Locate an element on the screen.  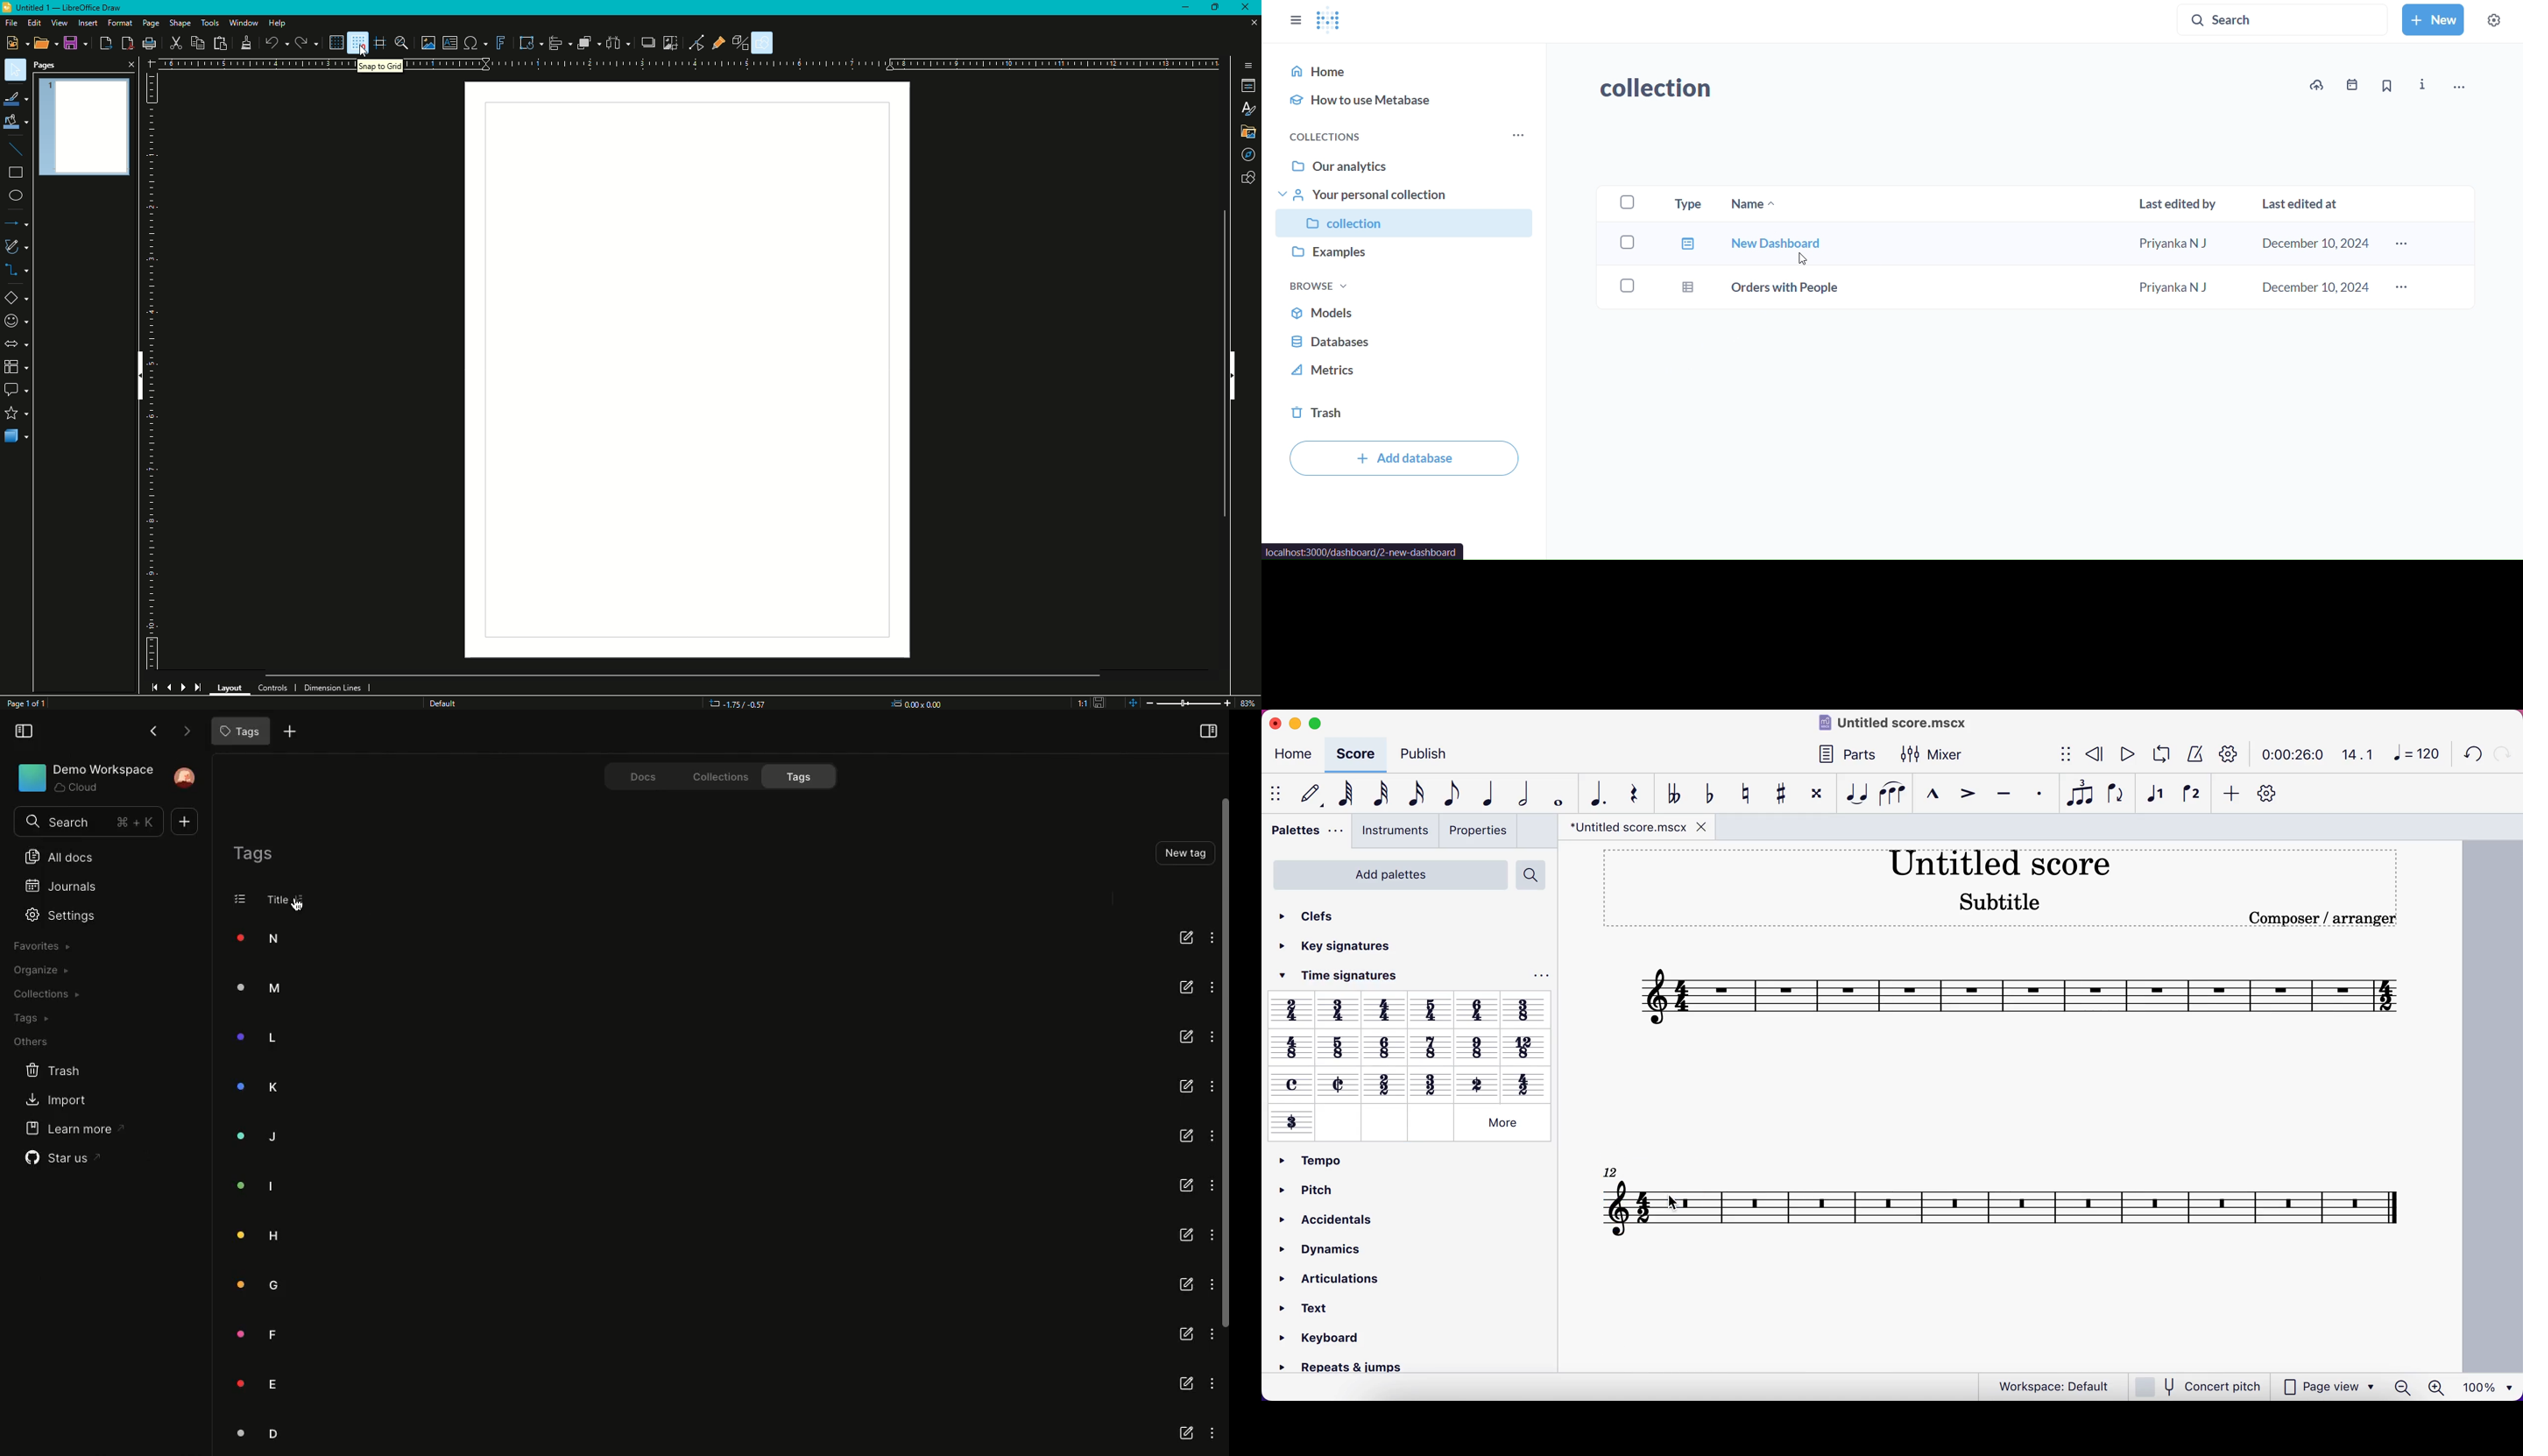
New doc is located at coordinates (188, 821).